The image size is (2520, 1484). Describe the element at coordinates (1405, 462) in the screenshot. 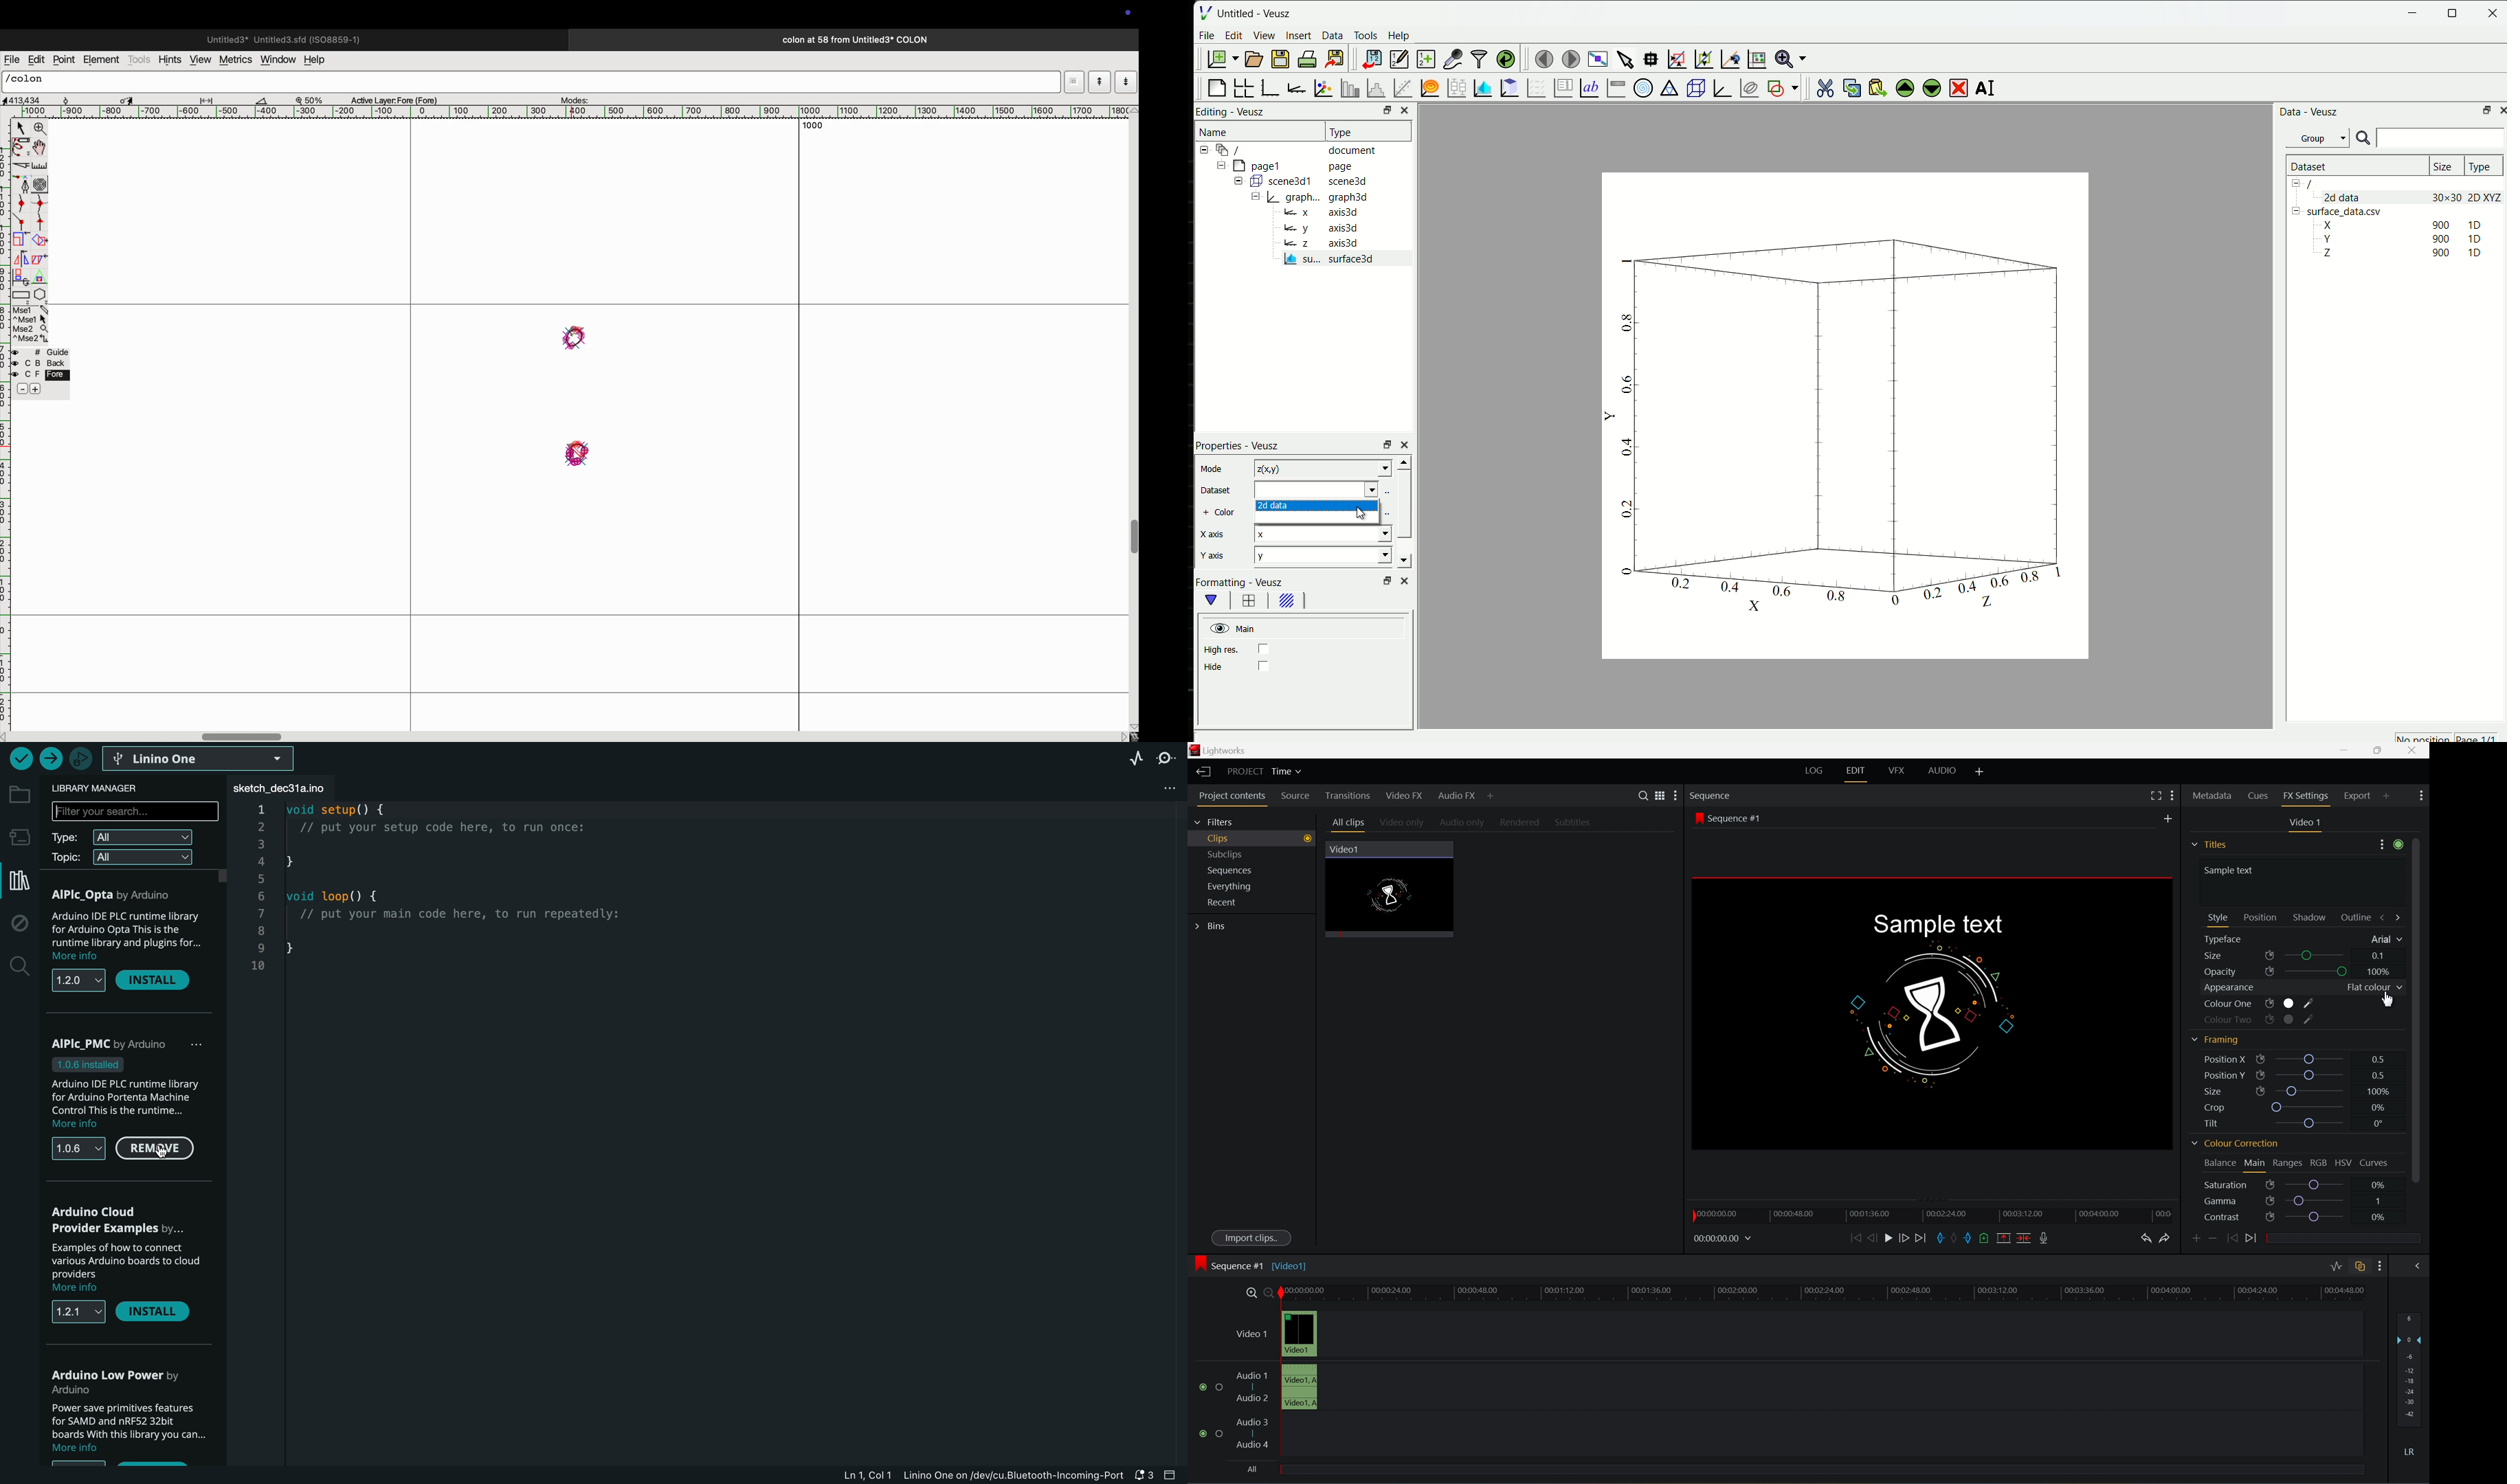

I see `scroll up` at that location.